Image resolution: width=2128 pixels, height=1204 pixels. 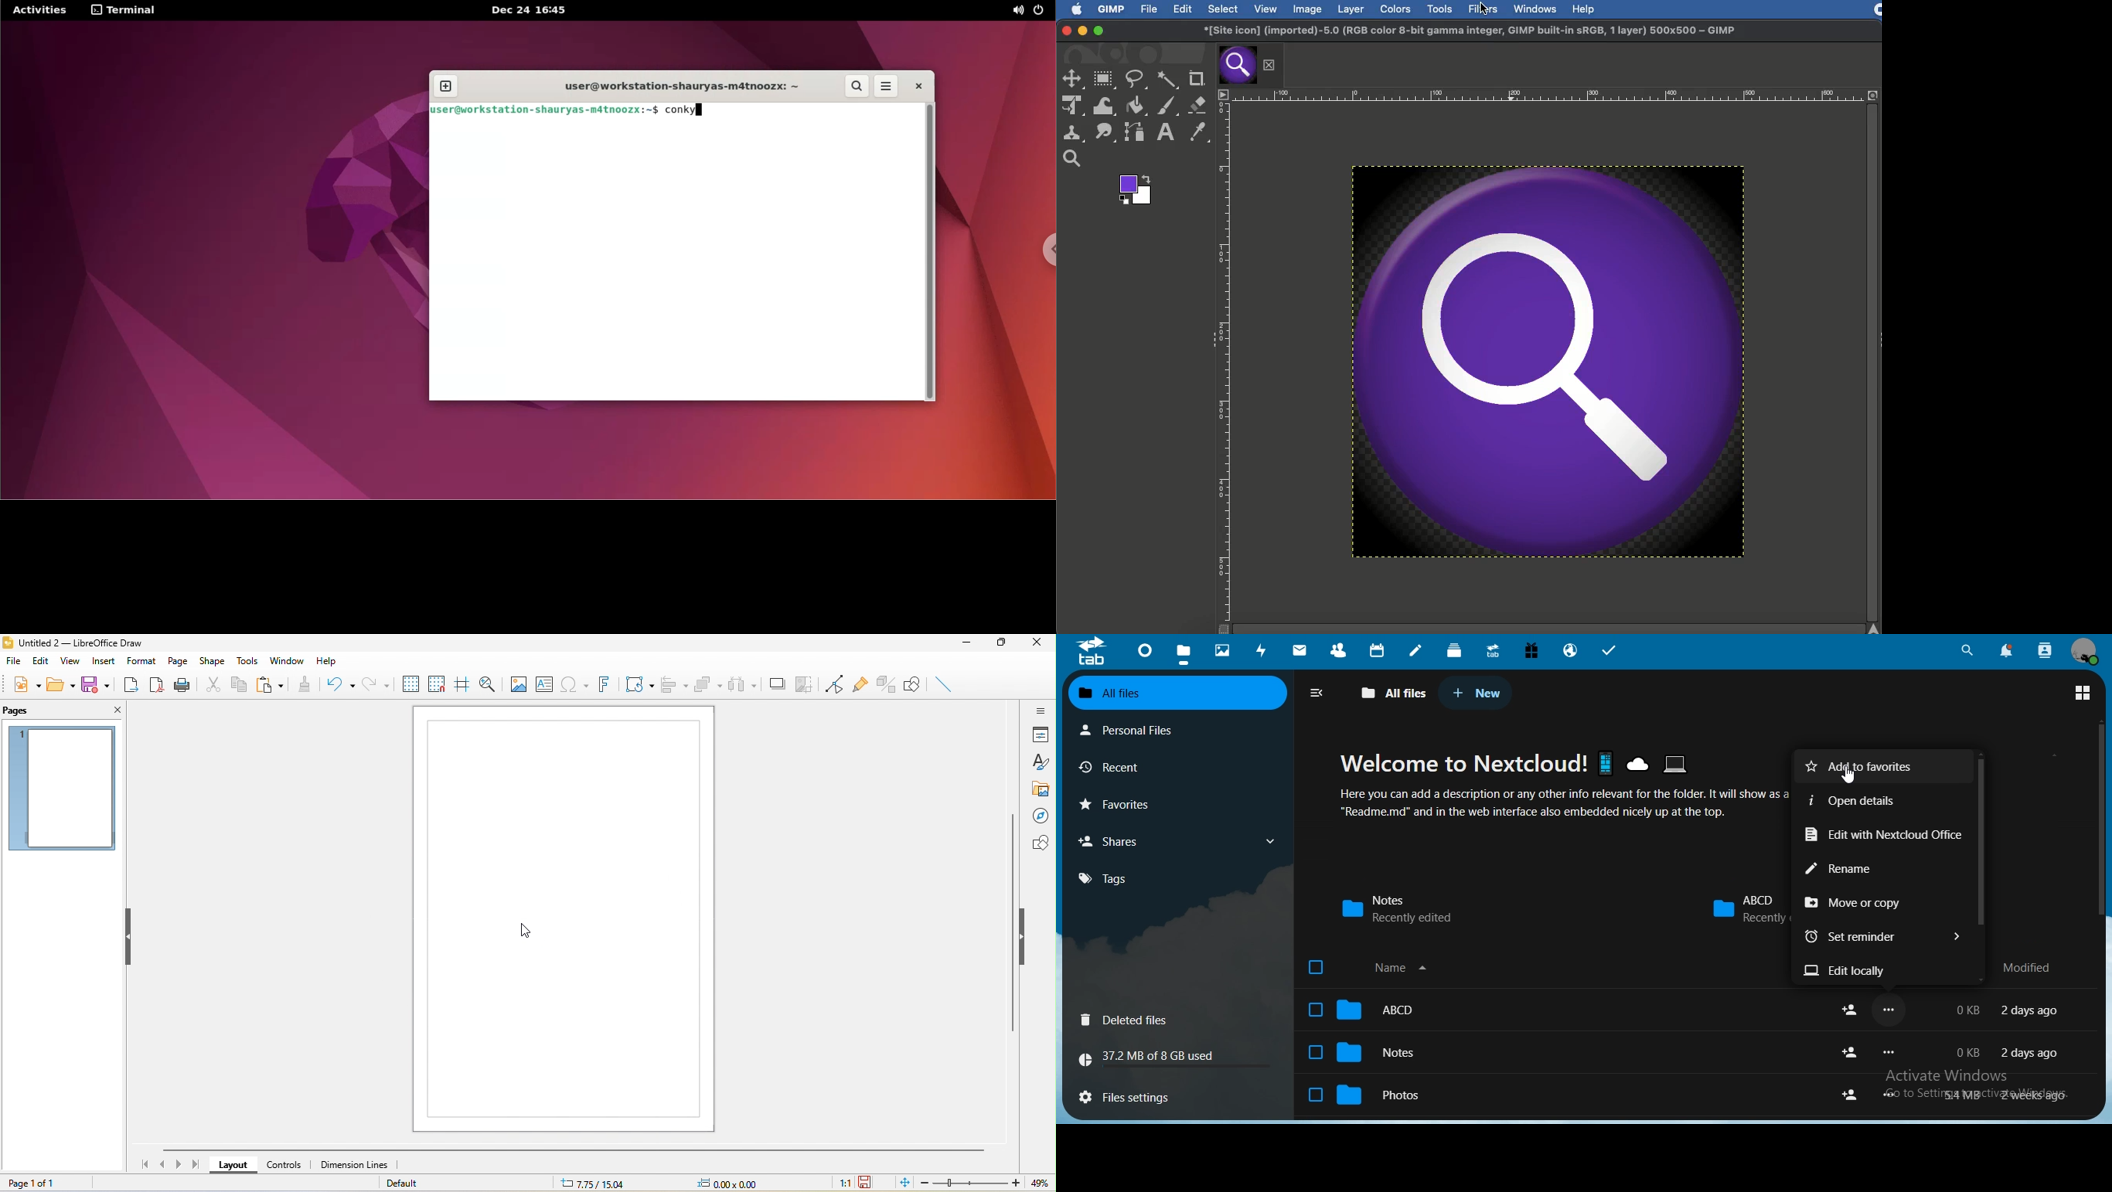 What do you see at coordinates (1558, 95) in the screenshot?
I see `Scale` at bounding box center [1558, 95].